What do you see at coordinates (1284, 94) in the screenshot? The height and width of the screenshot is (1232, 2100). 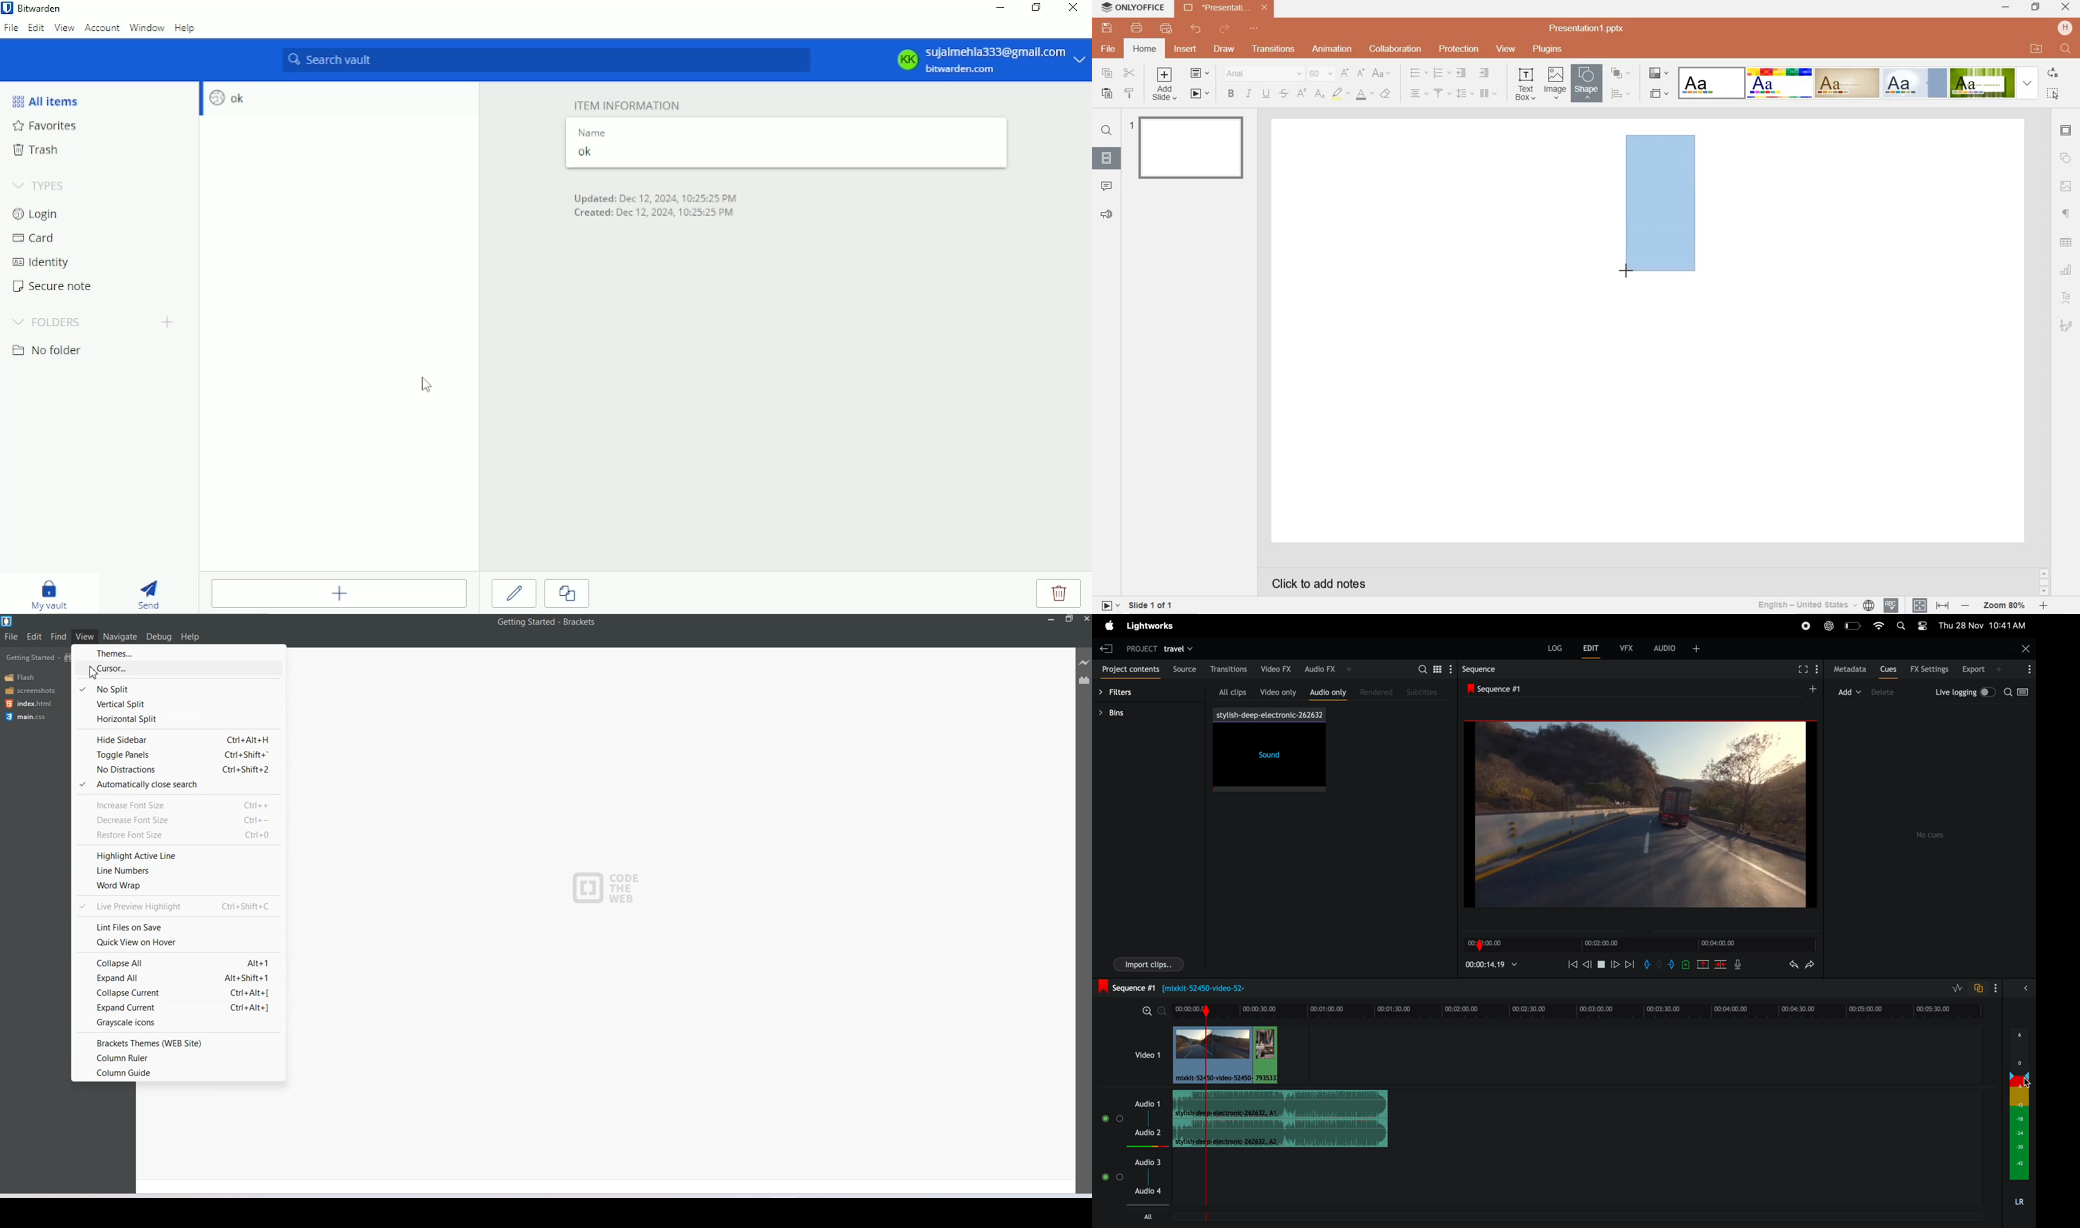 I see `strikethrough` at bounding box center [1284, 94].